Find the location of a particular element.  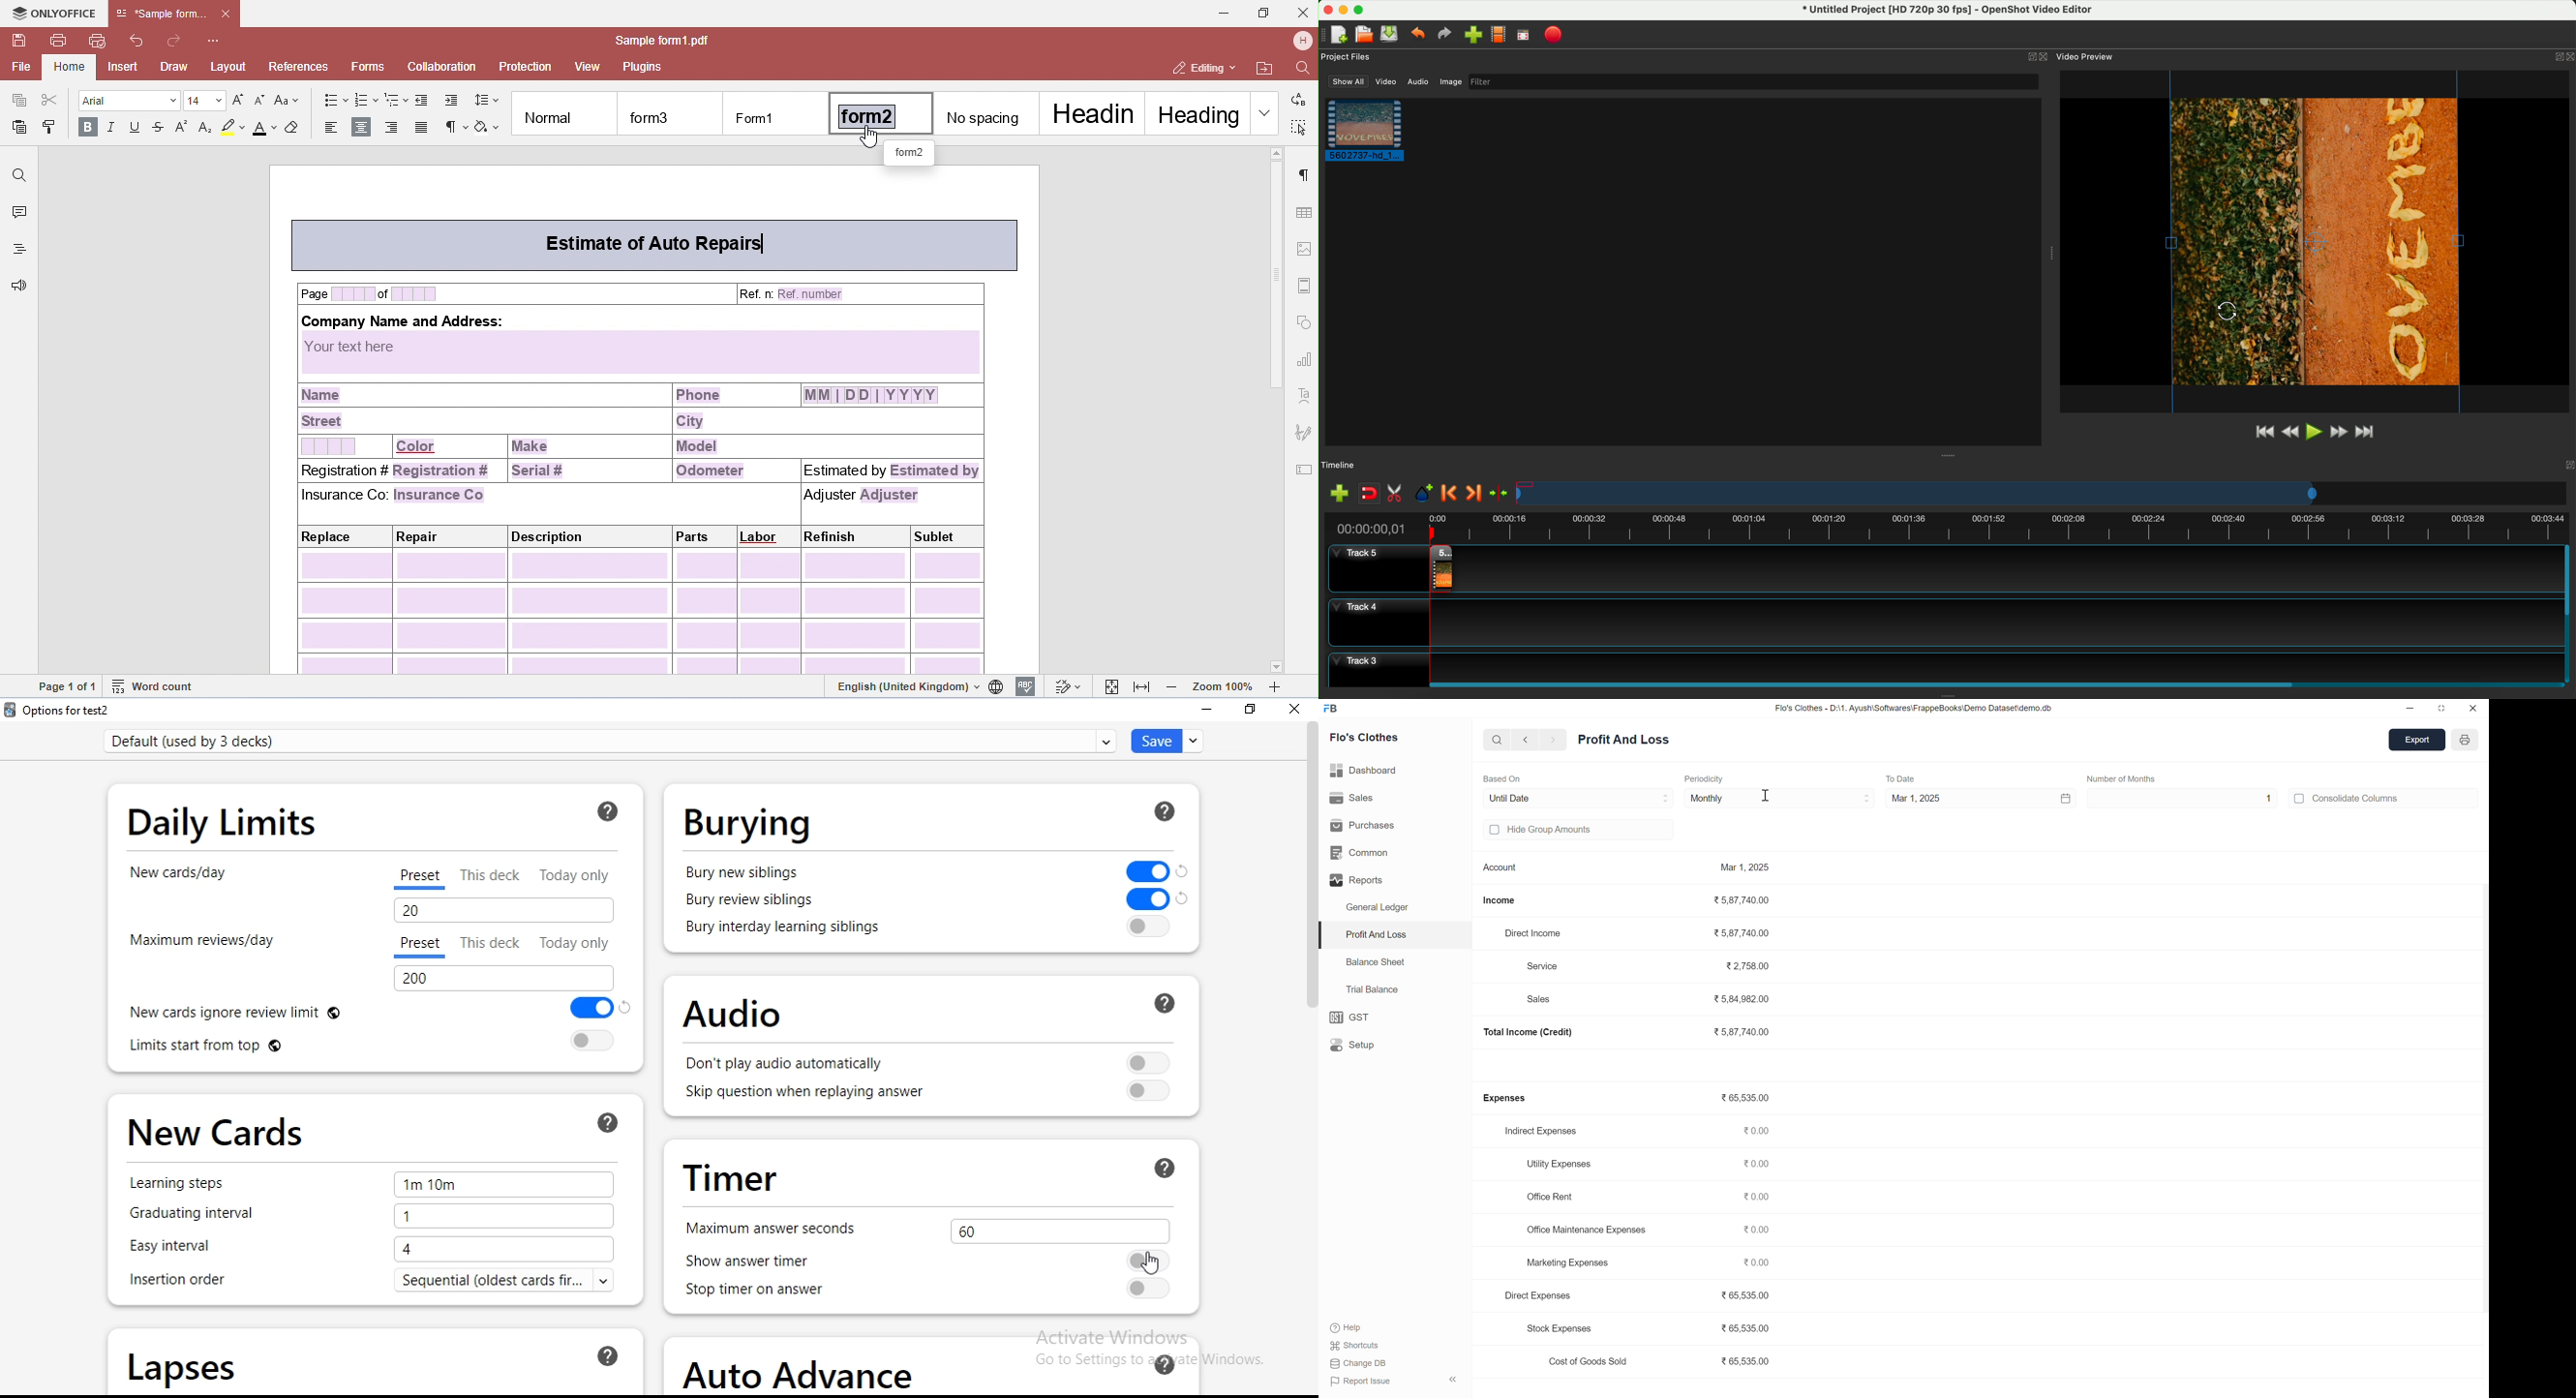

Total Income (Credit) is located at coordinates (1540, 1034).